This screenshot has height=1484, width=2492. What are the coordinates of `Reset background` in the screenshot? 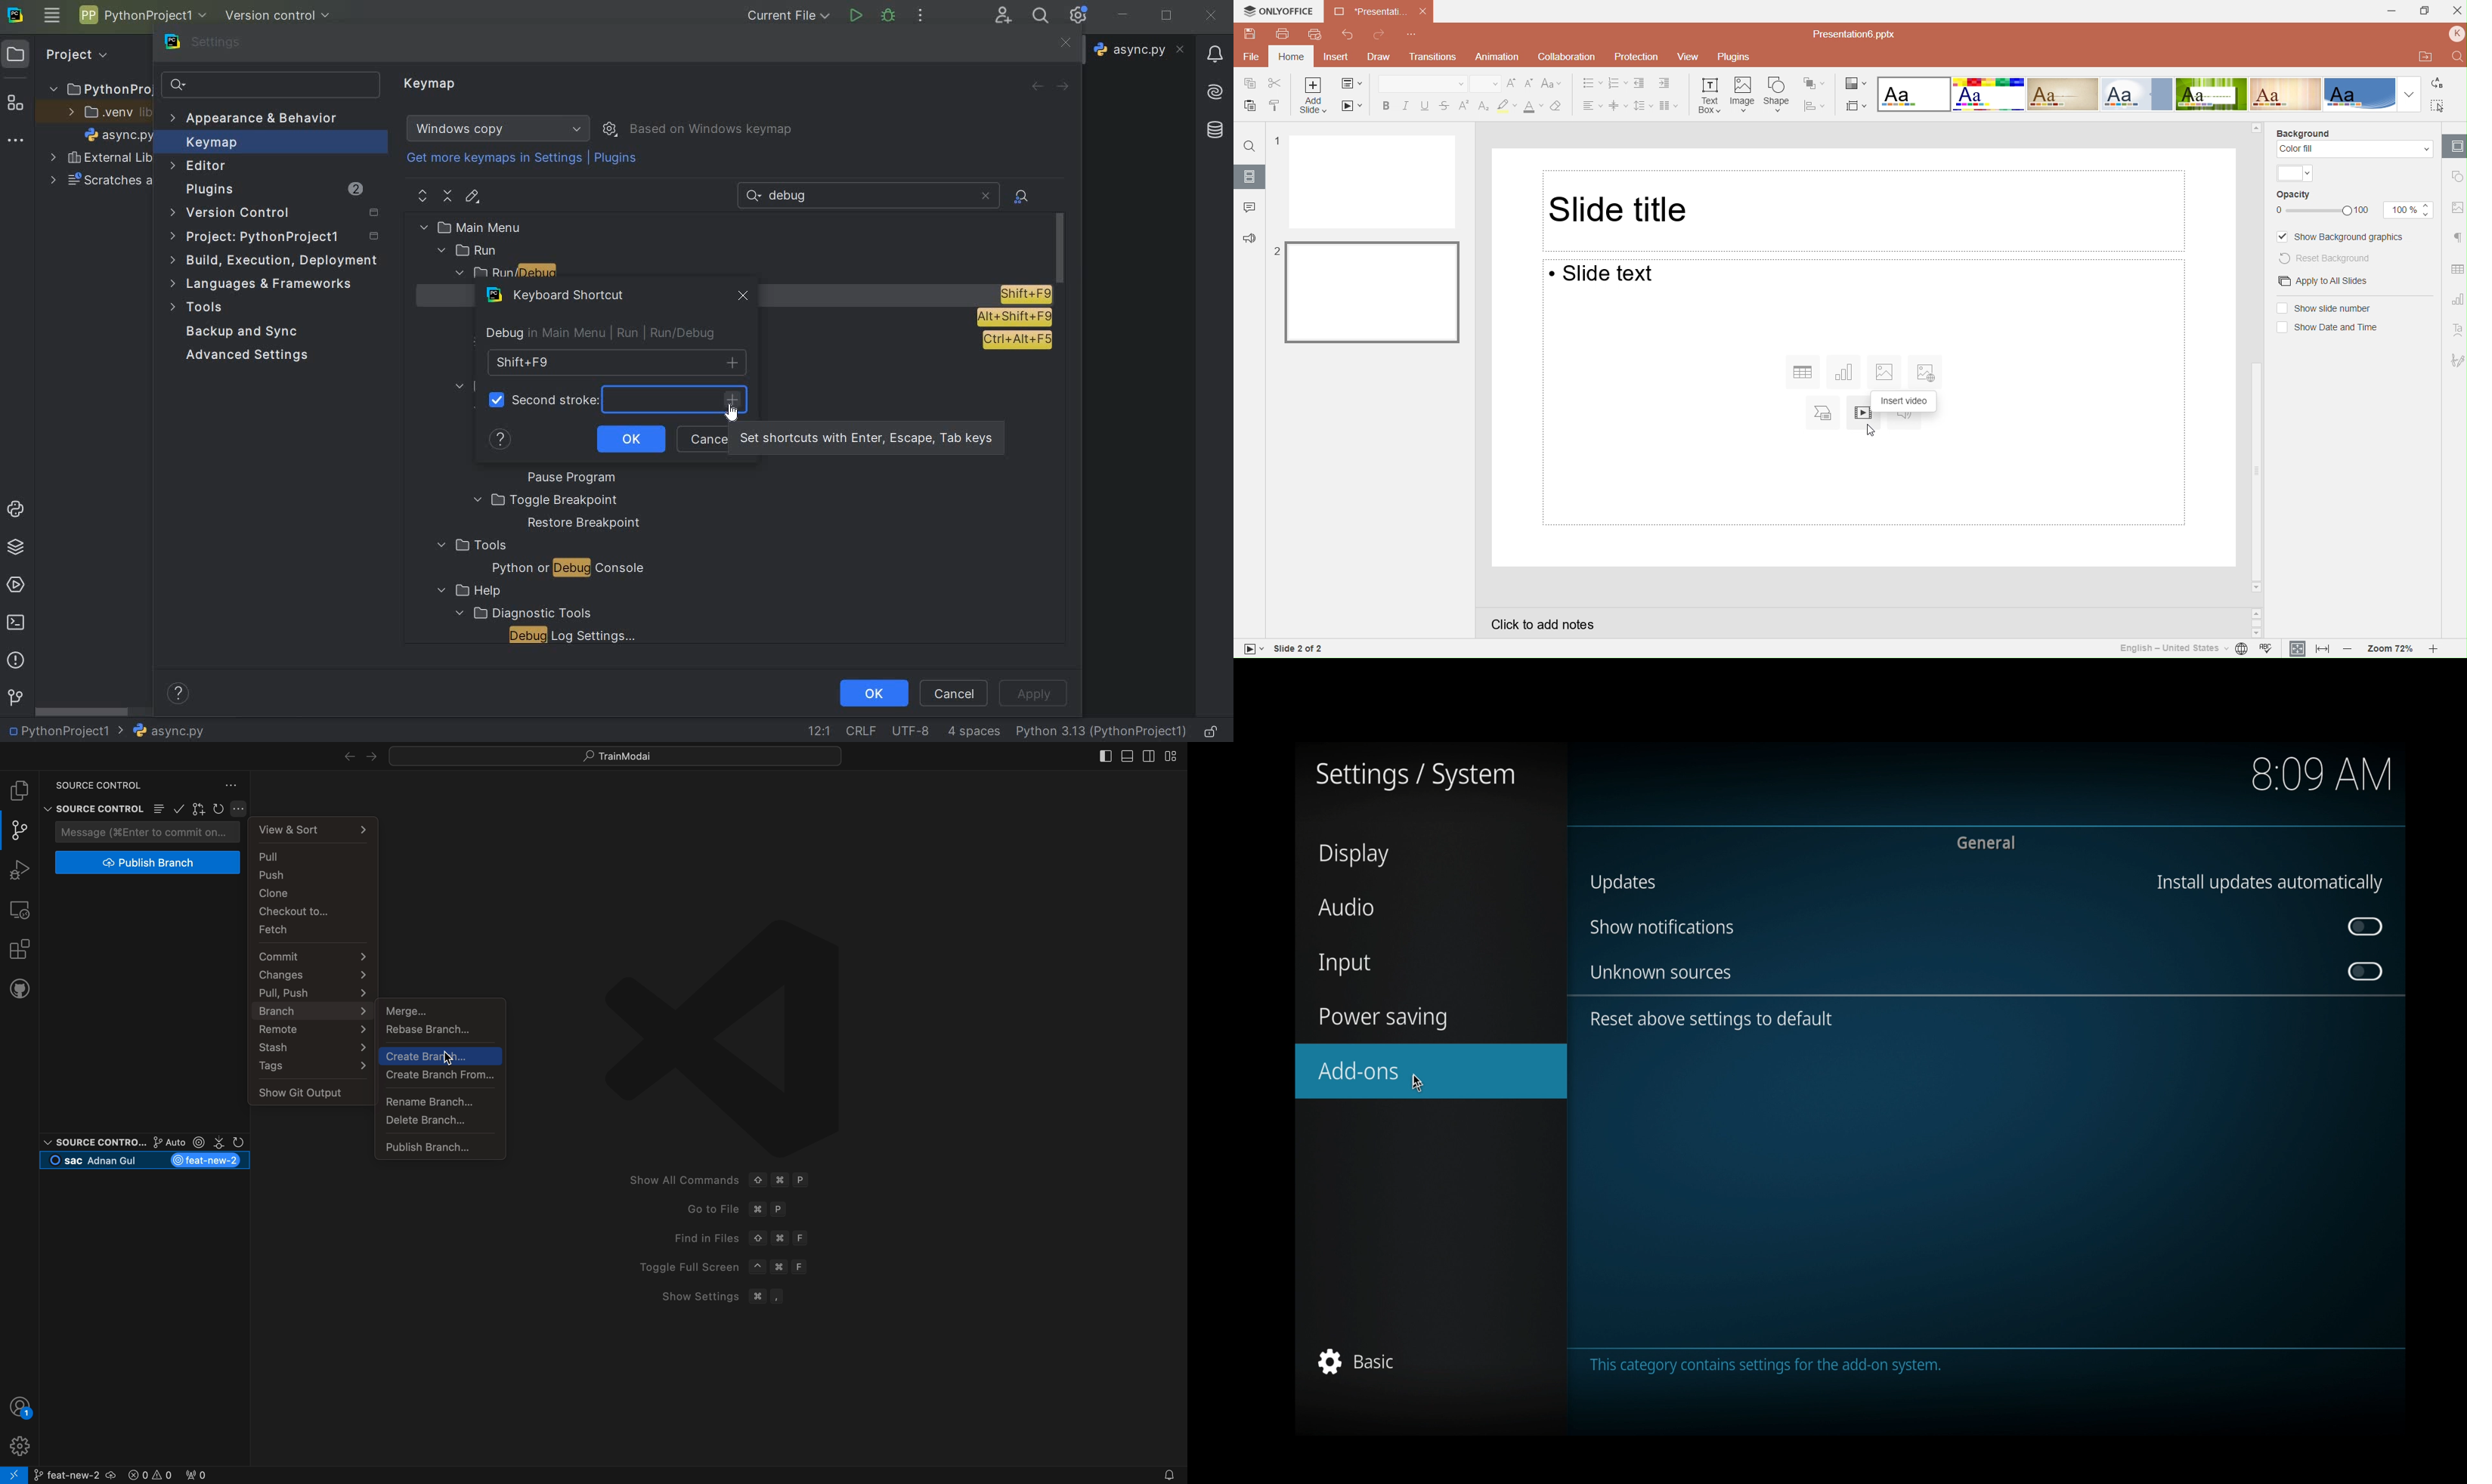 It's located at (2326, 258).